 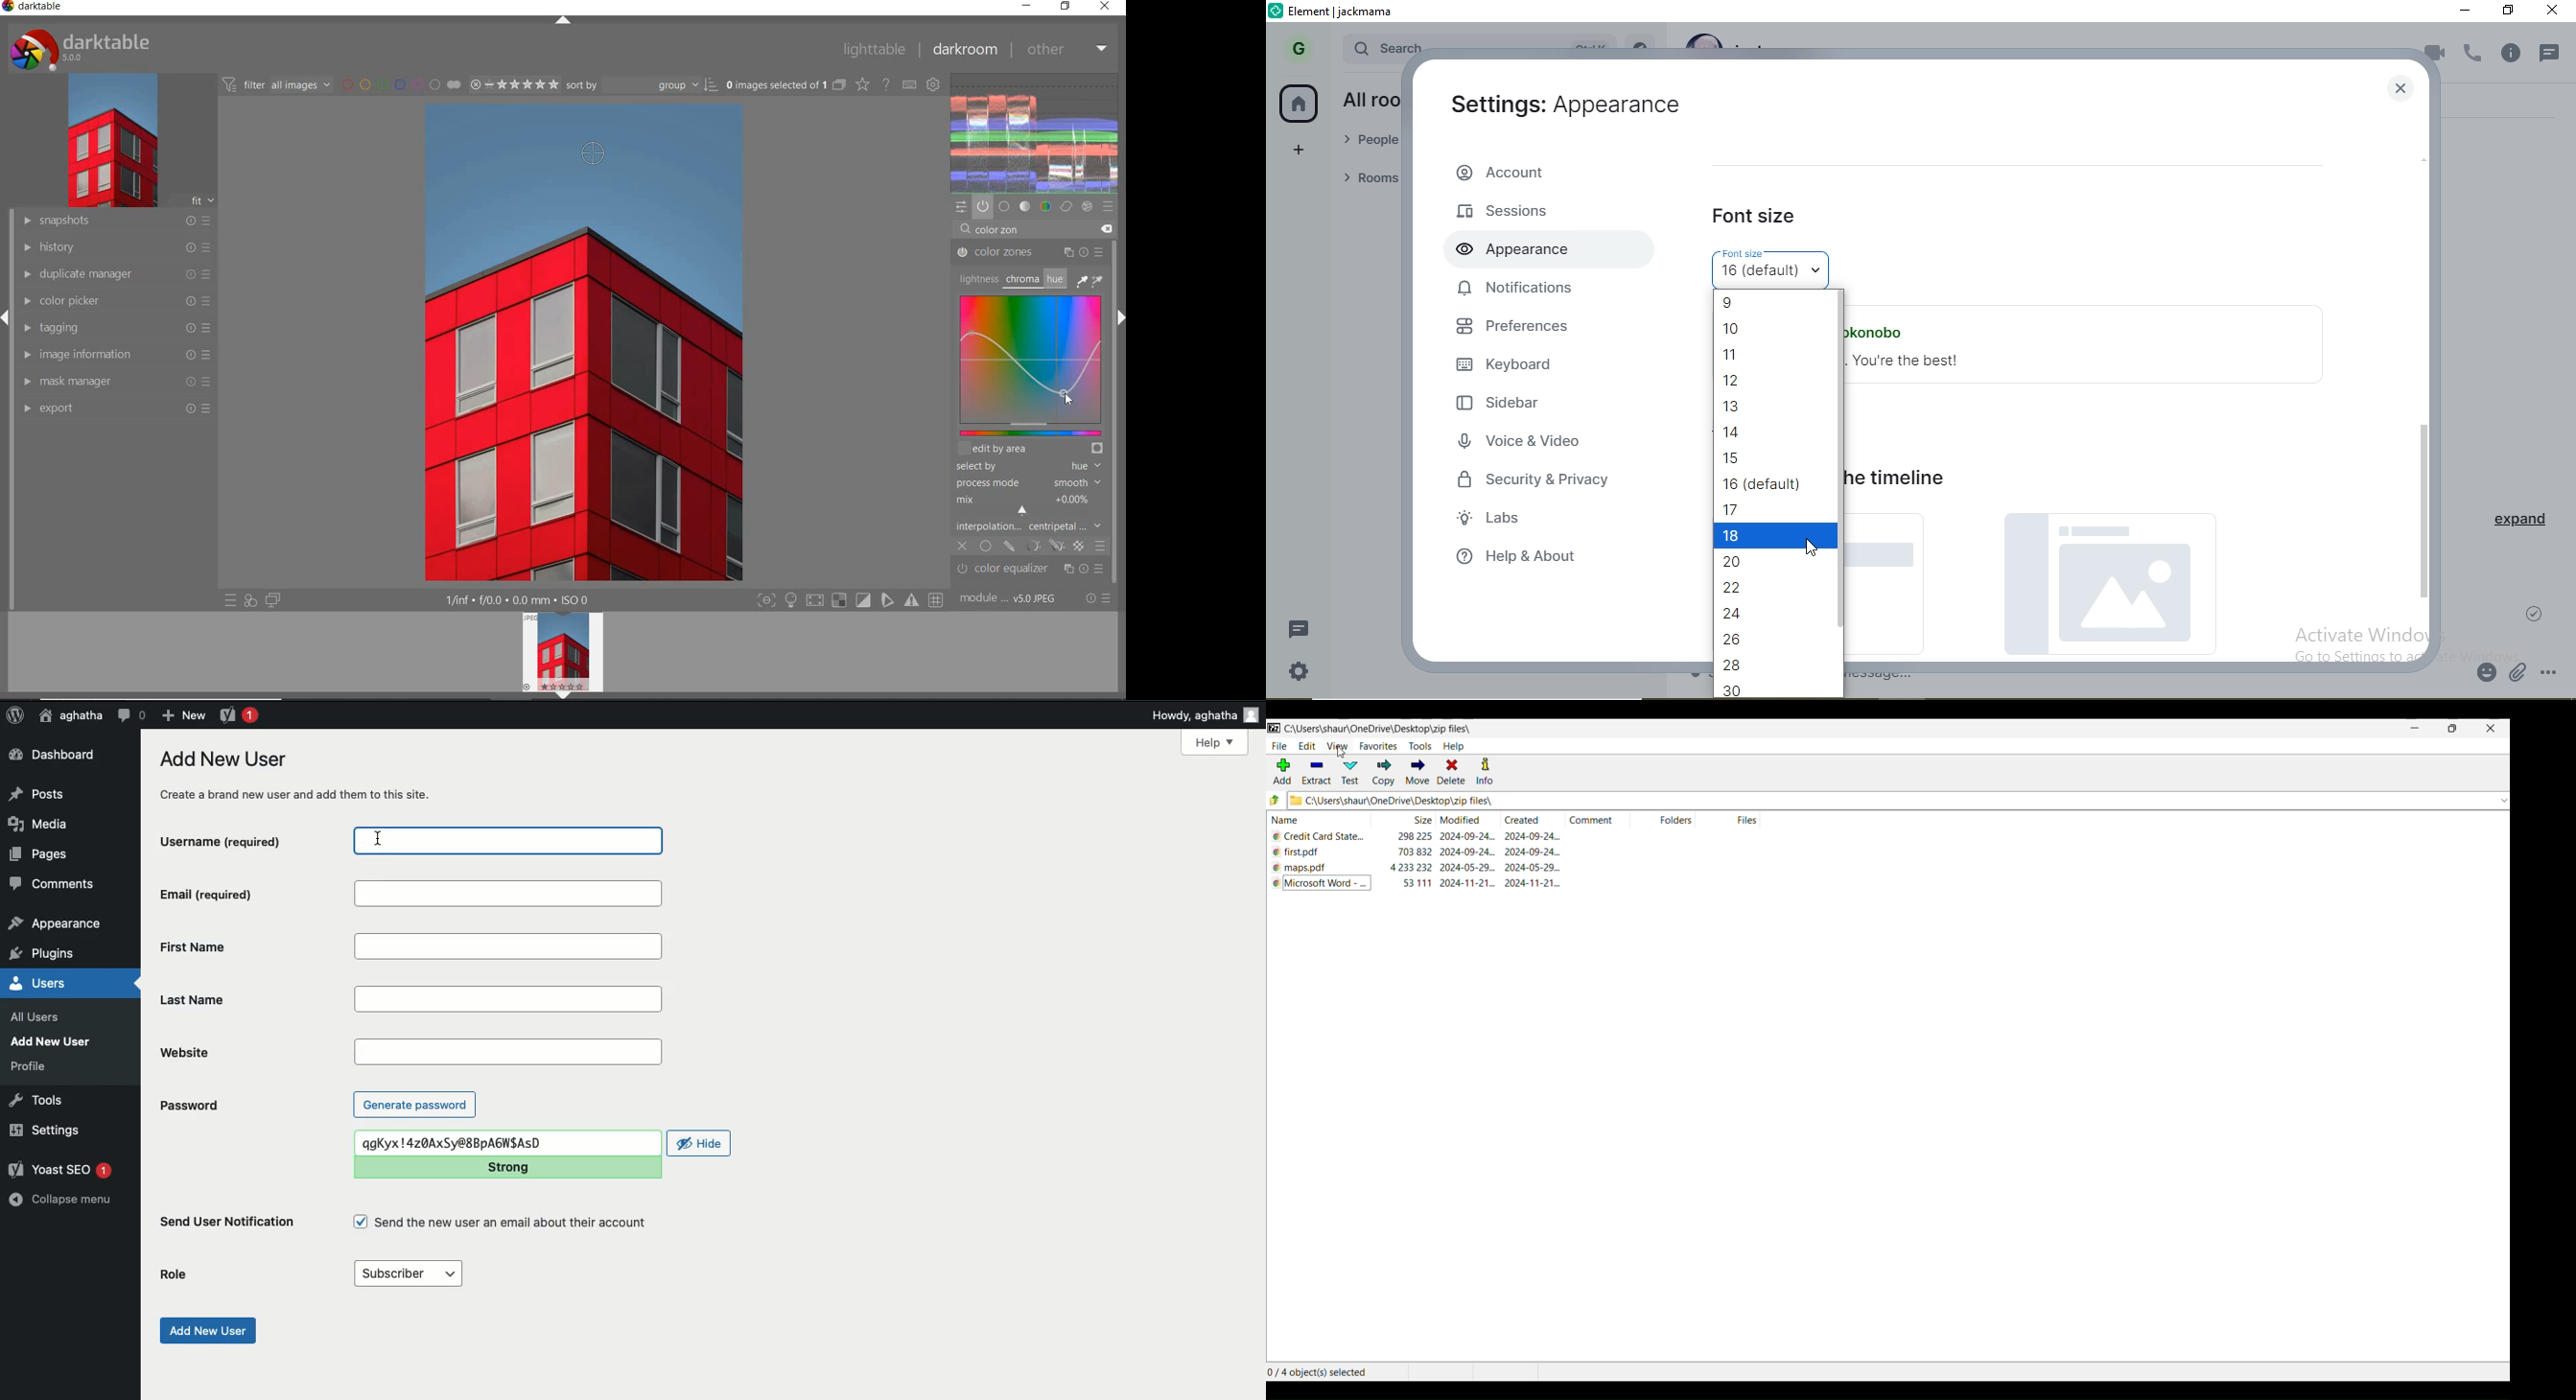 What do you see at coordinates (1341, 753) in the screenshot?
I see `cursor` at bounding box center [1341, 753].